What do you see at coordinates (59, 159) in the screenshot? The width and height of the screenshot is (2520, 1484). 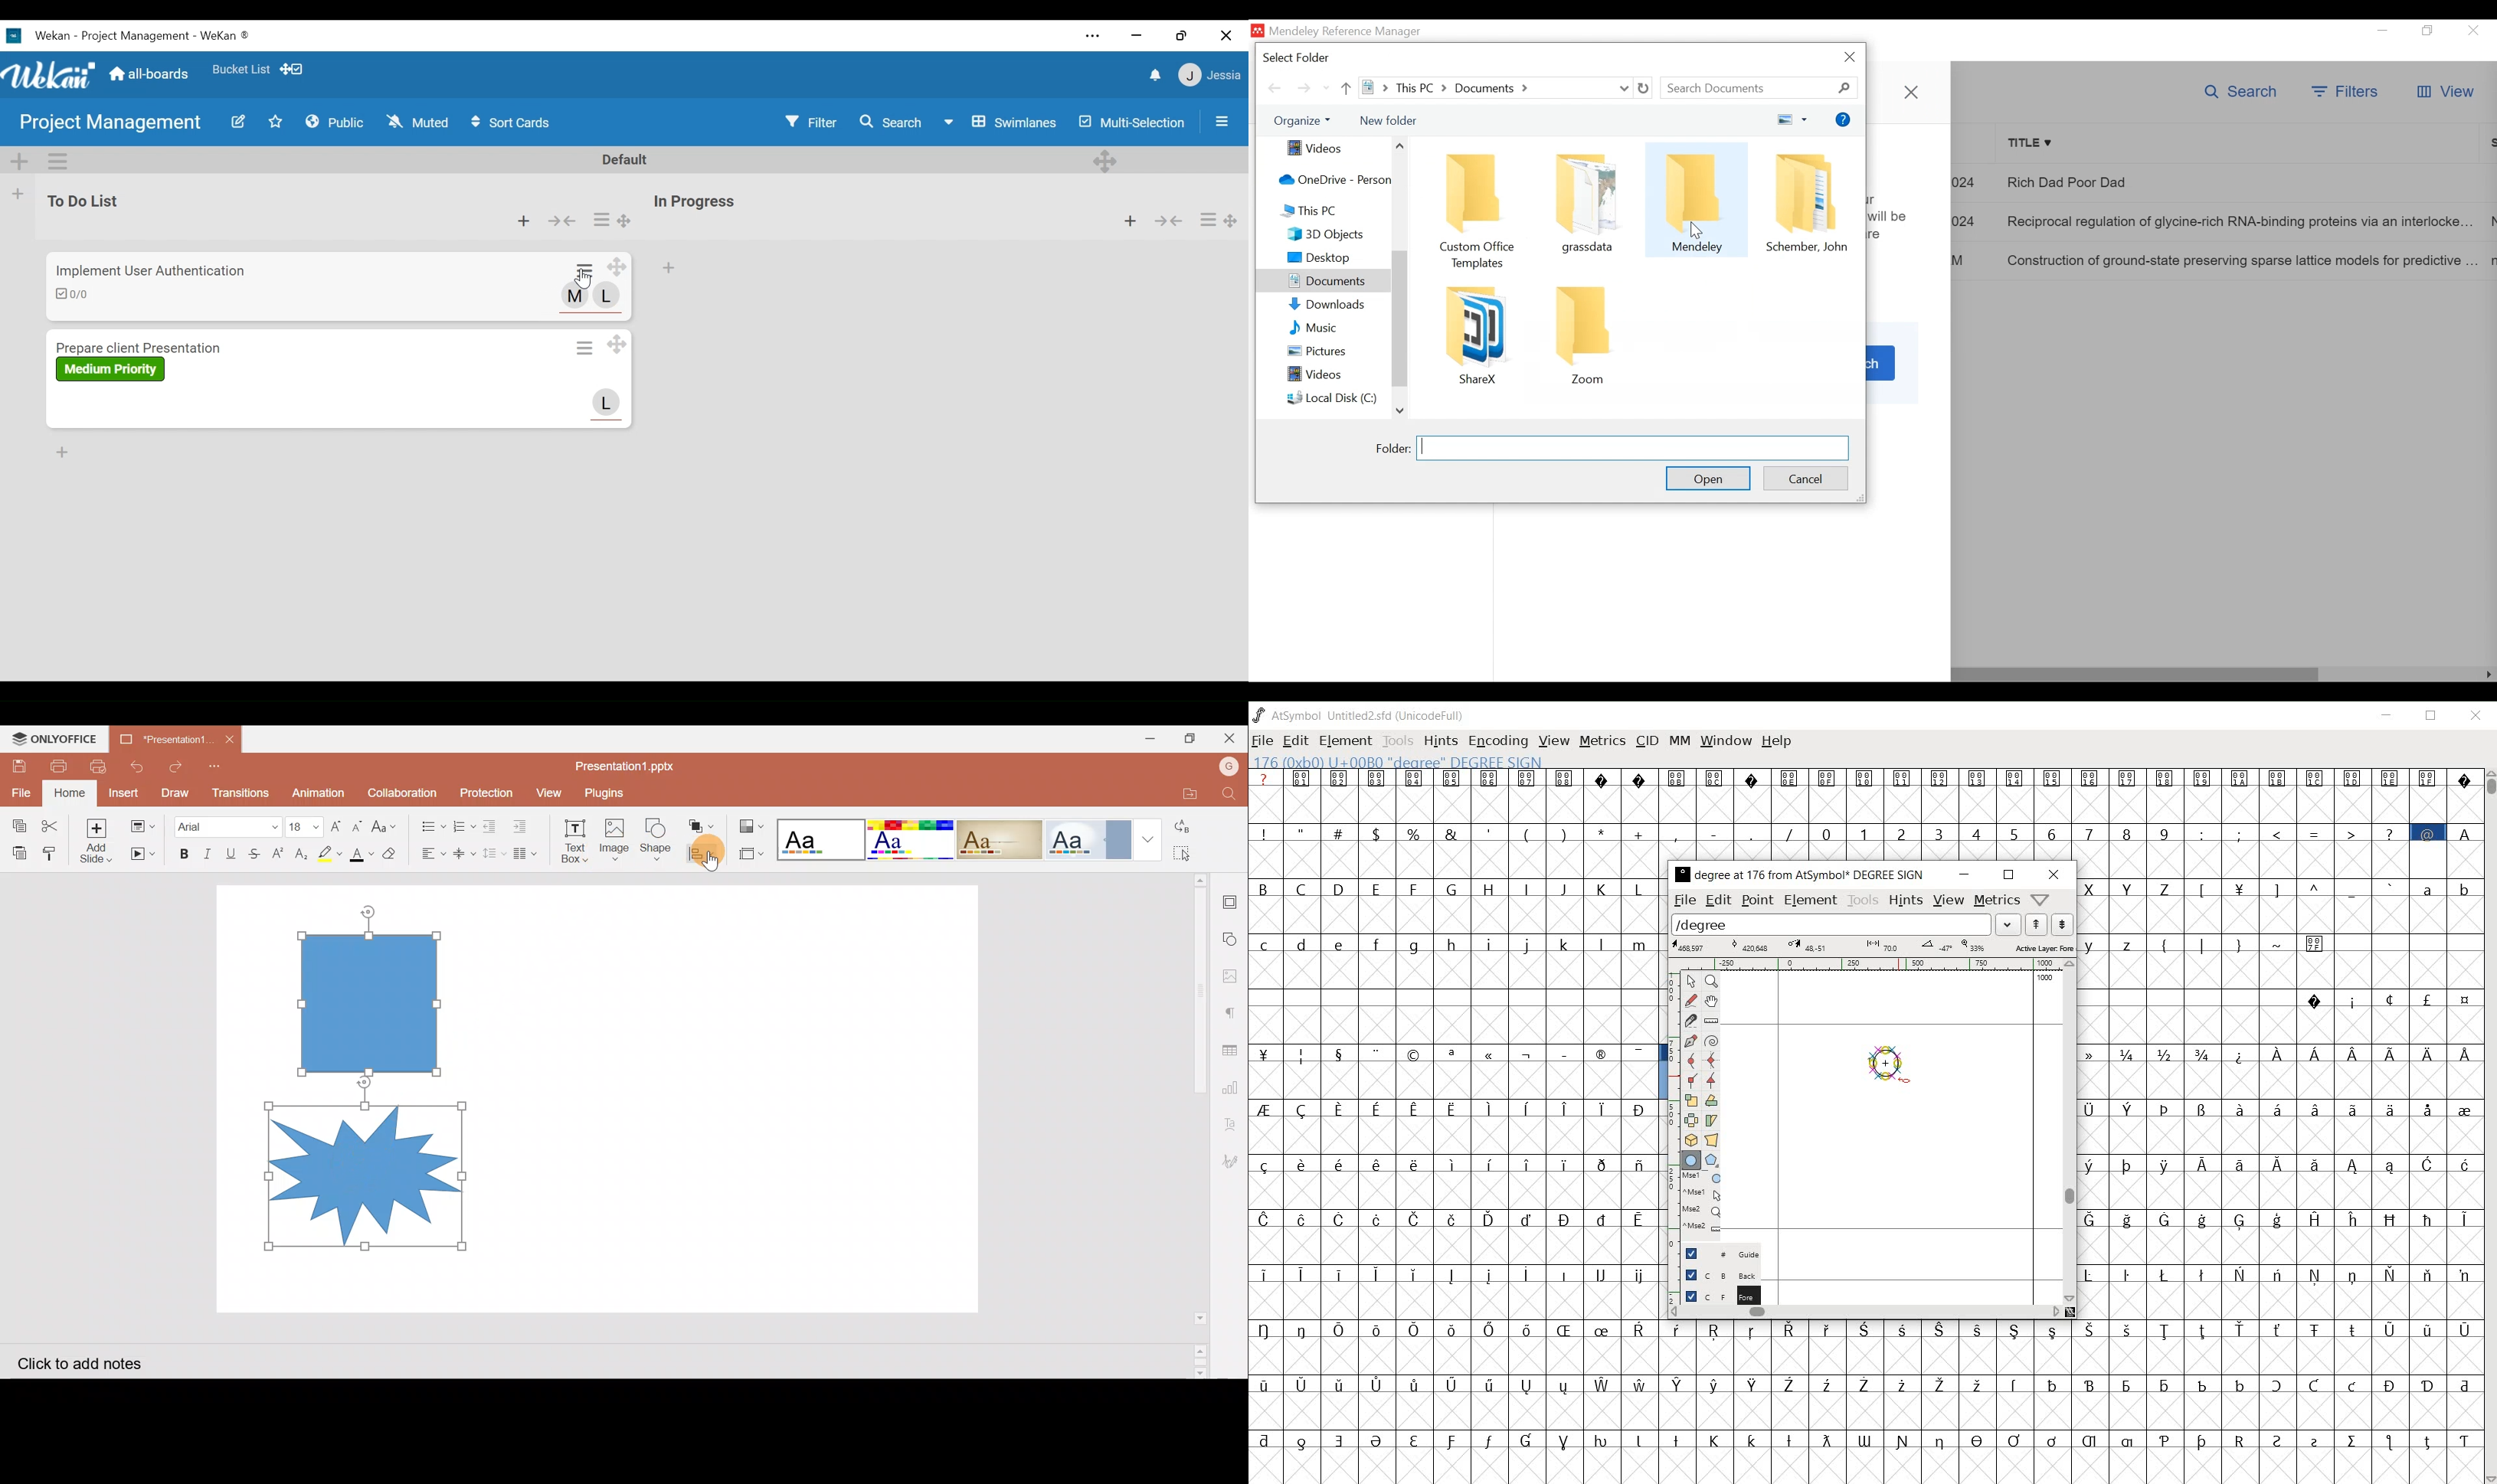 I see `Swimlane actions` at bounding box center [59, 159].